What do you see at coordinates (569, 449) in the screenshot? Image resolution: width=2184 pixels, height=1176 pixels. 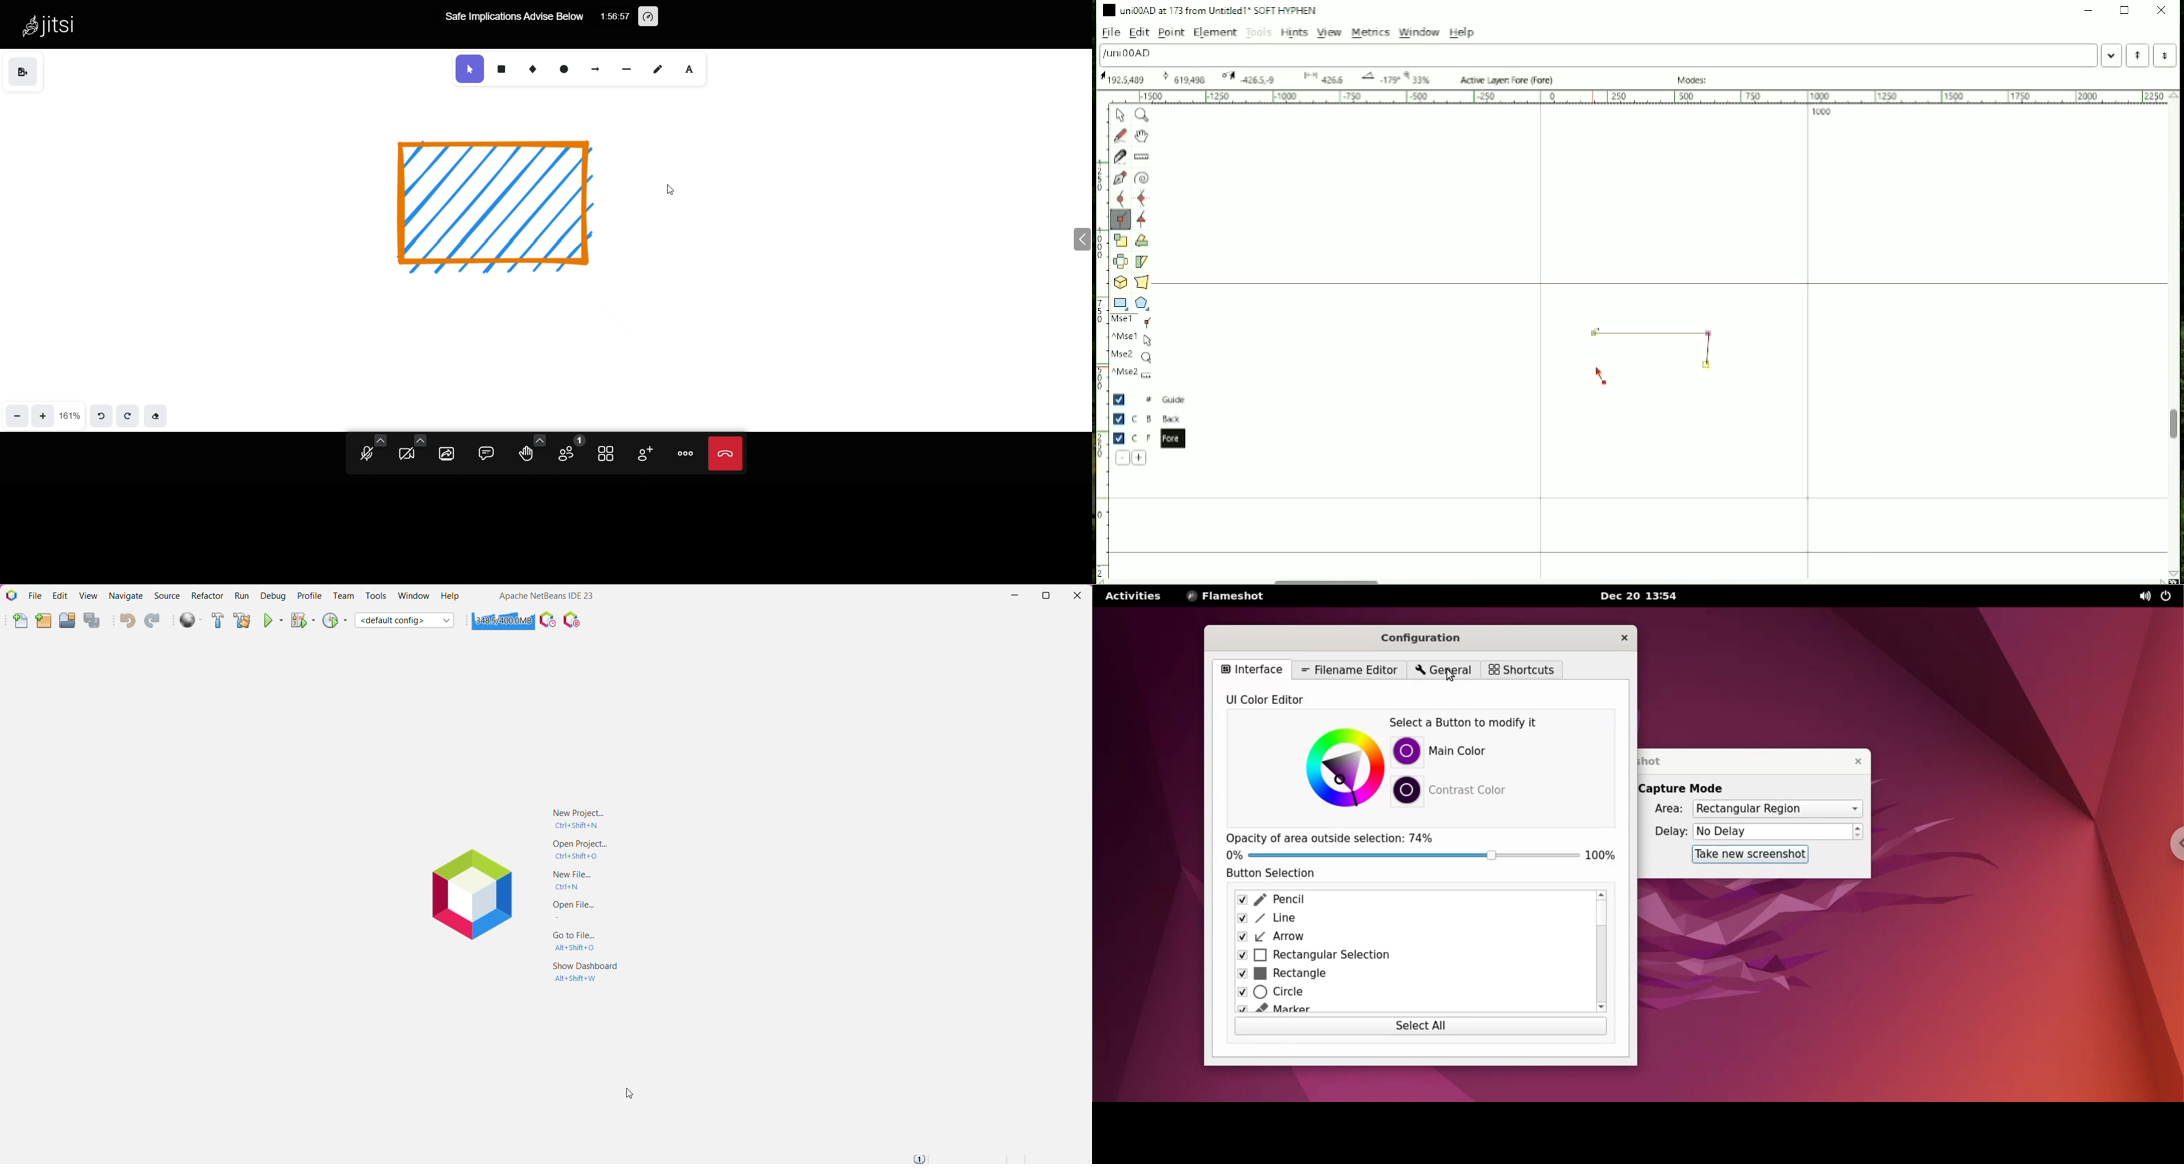 I see `participants` at bounding box center [569, 449].